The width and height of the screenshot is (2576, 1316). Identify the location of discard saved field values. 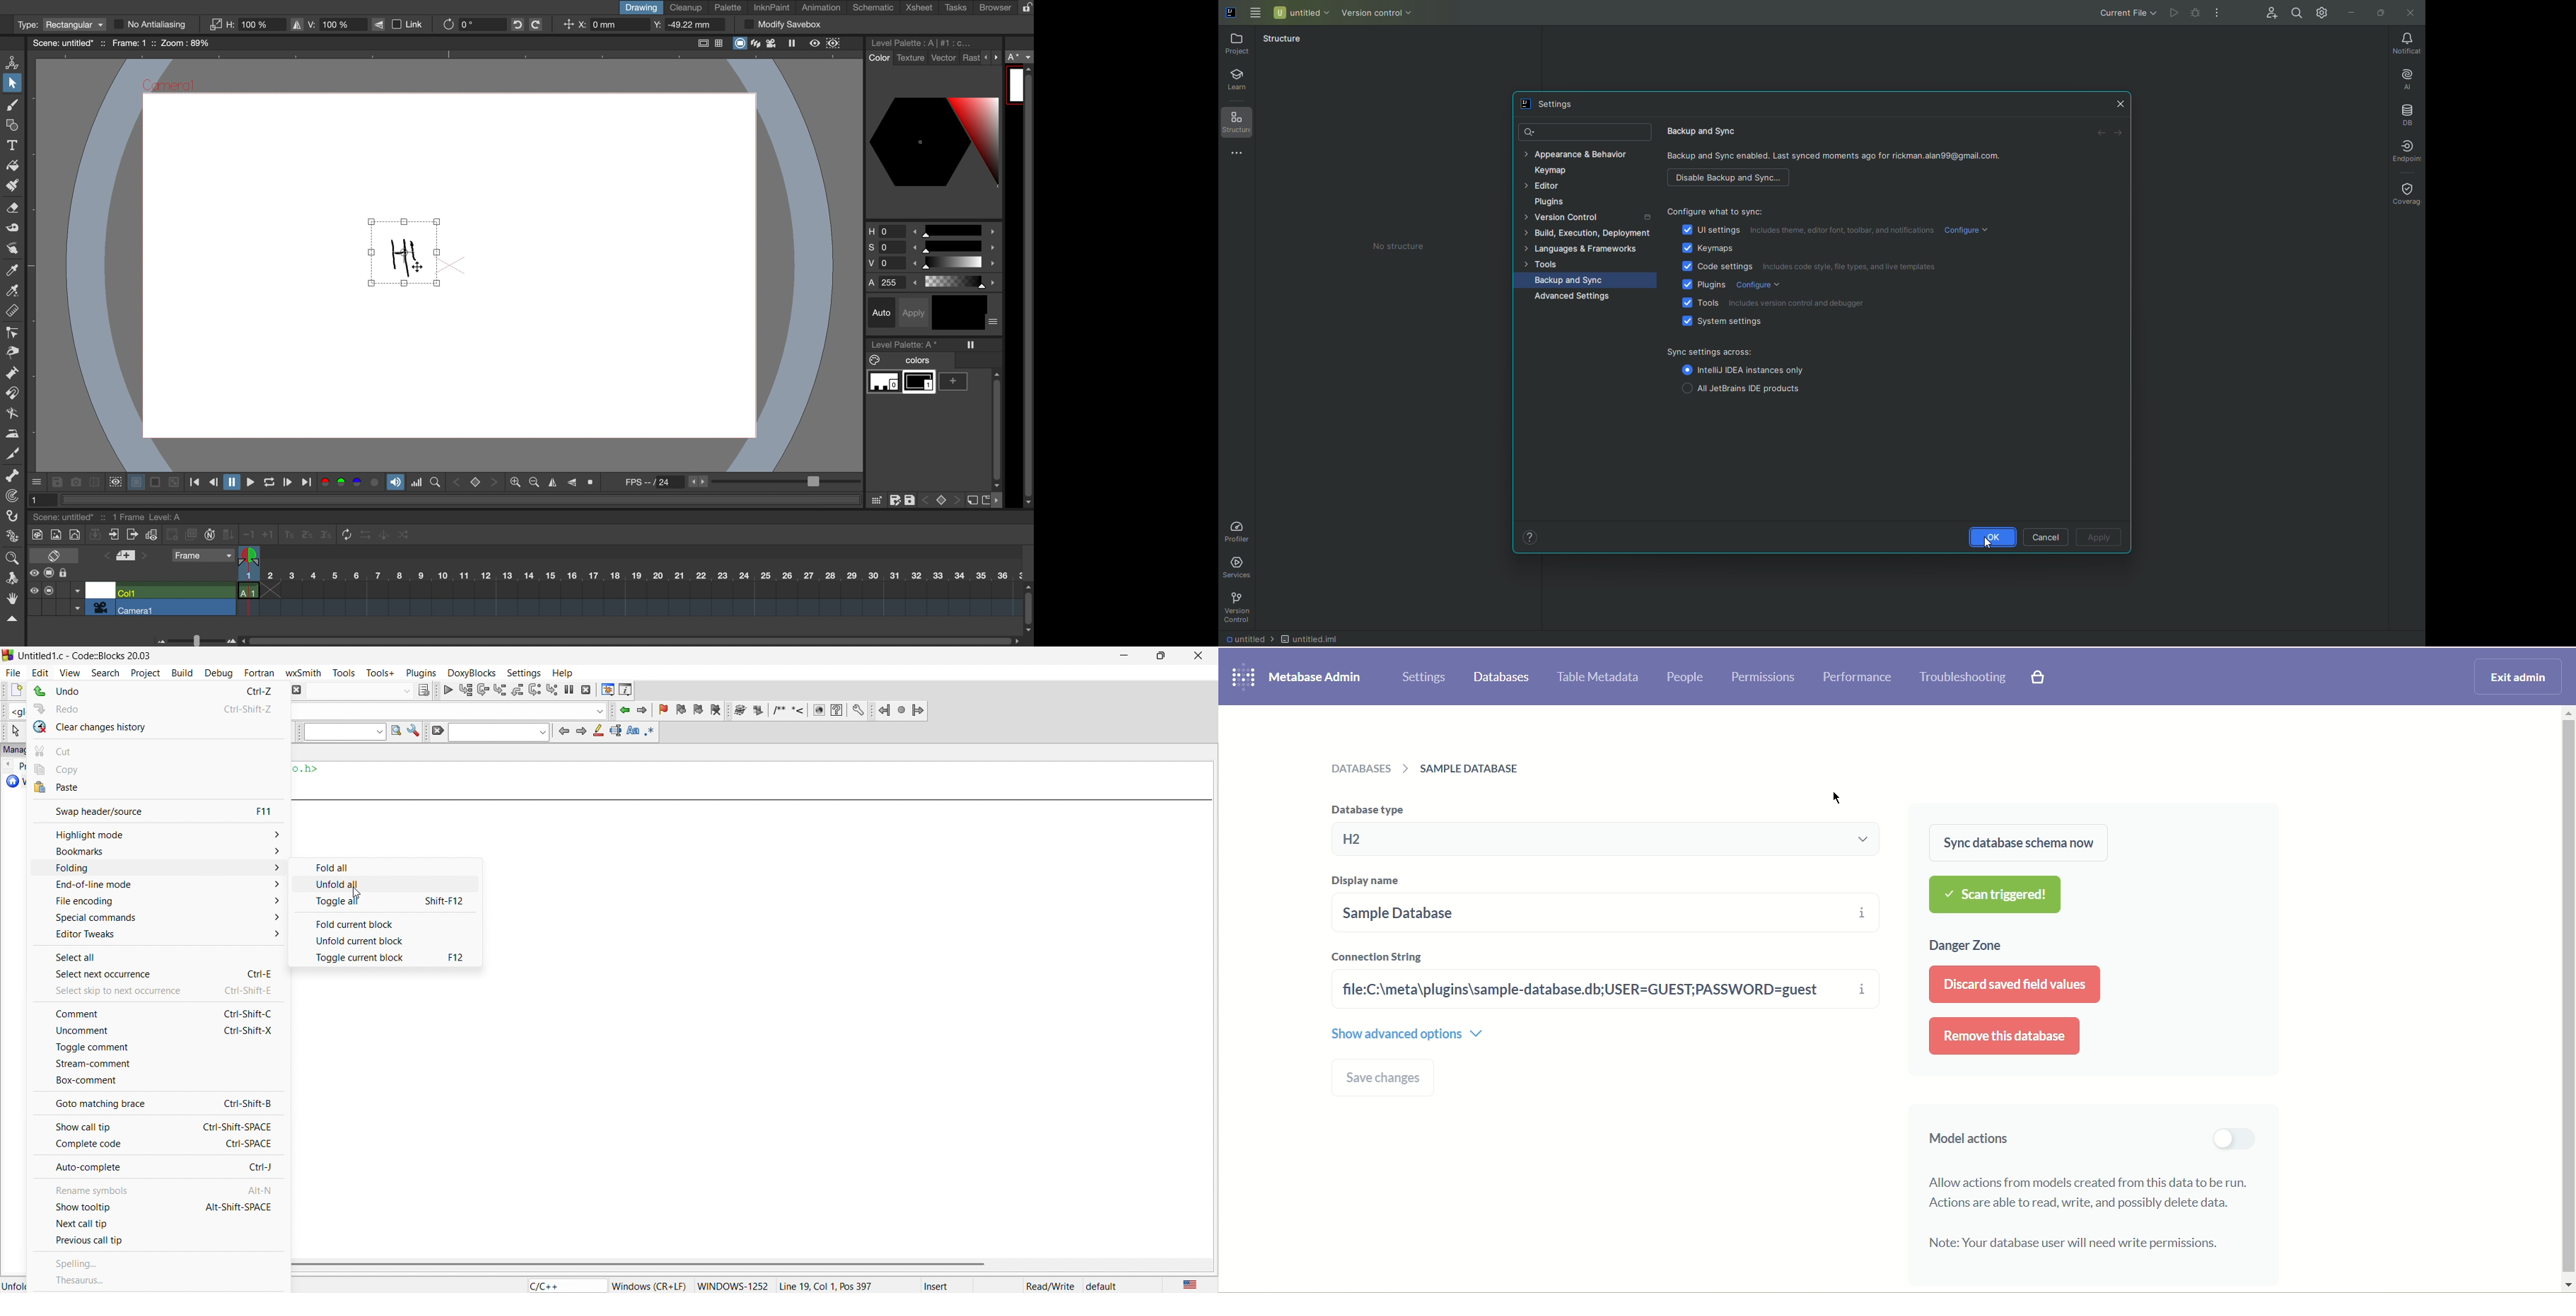
(2018, 987).